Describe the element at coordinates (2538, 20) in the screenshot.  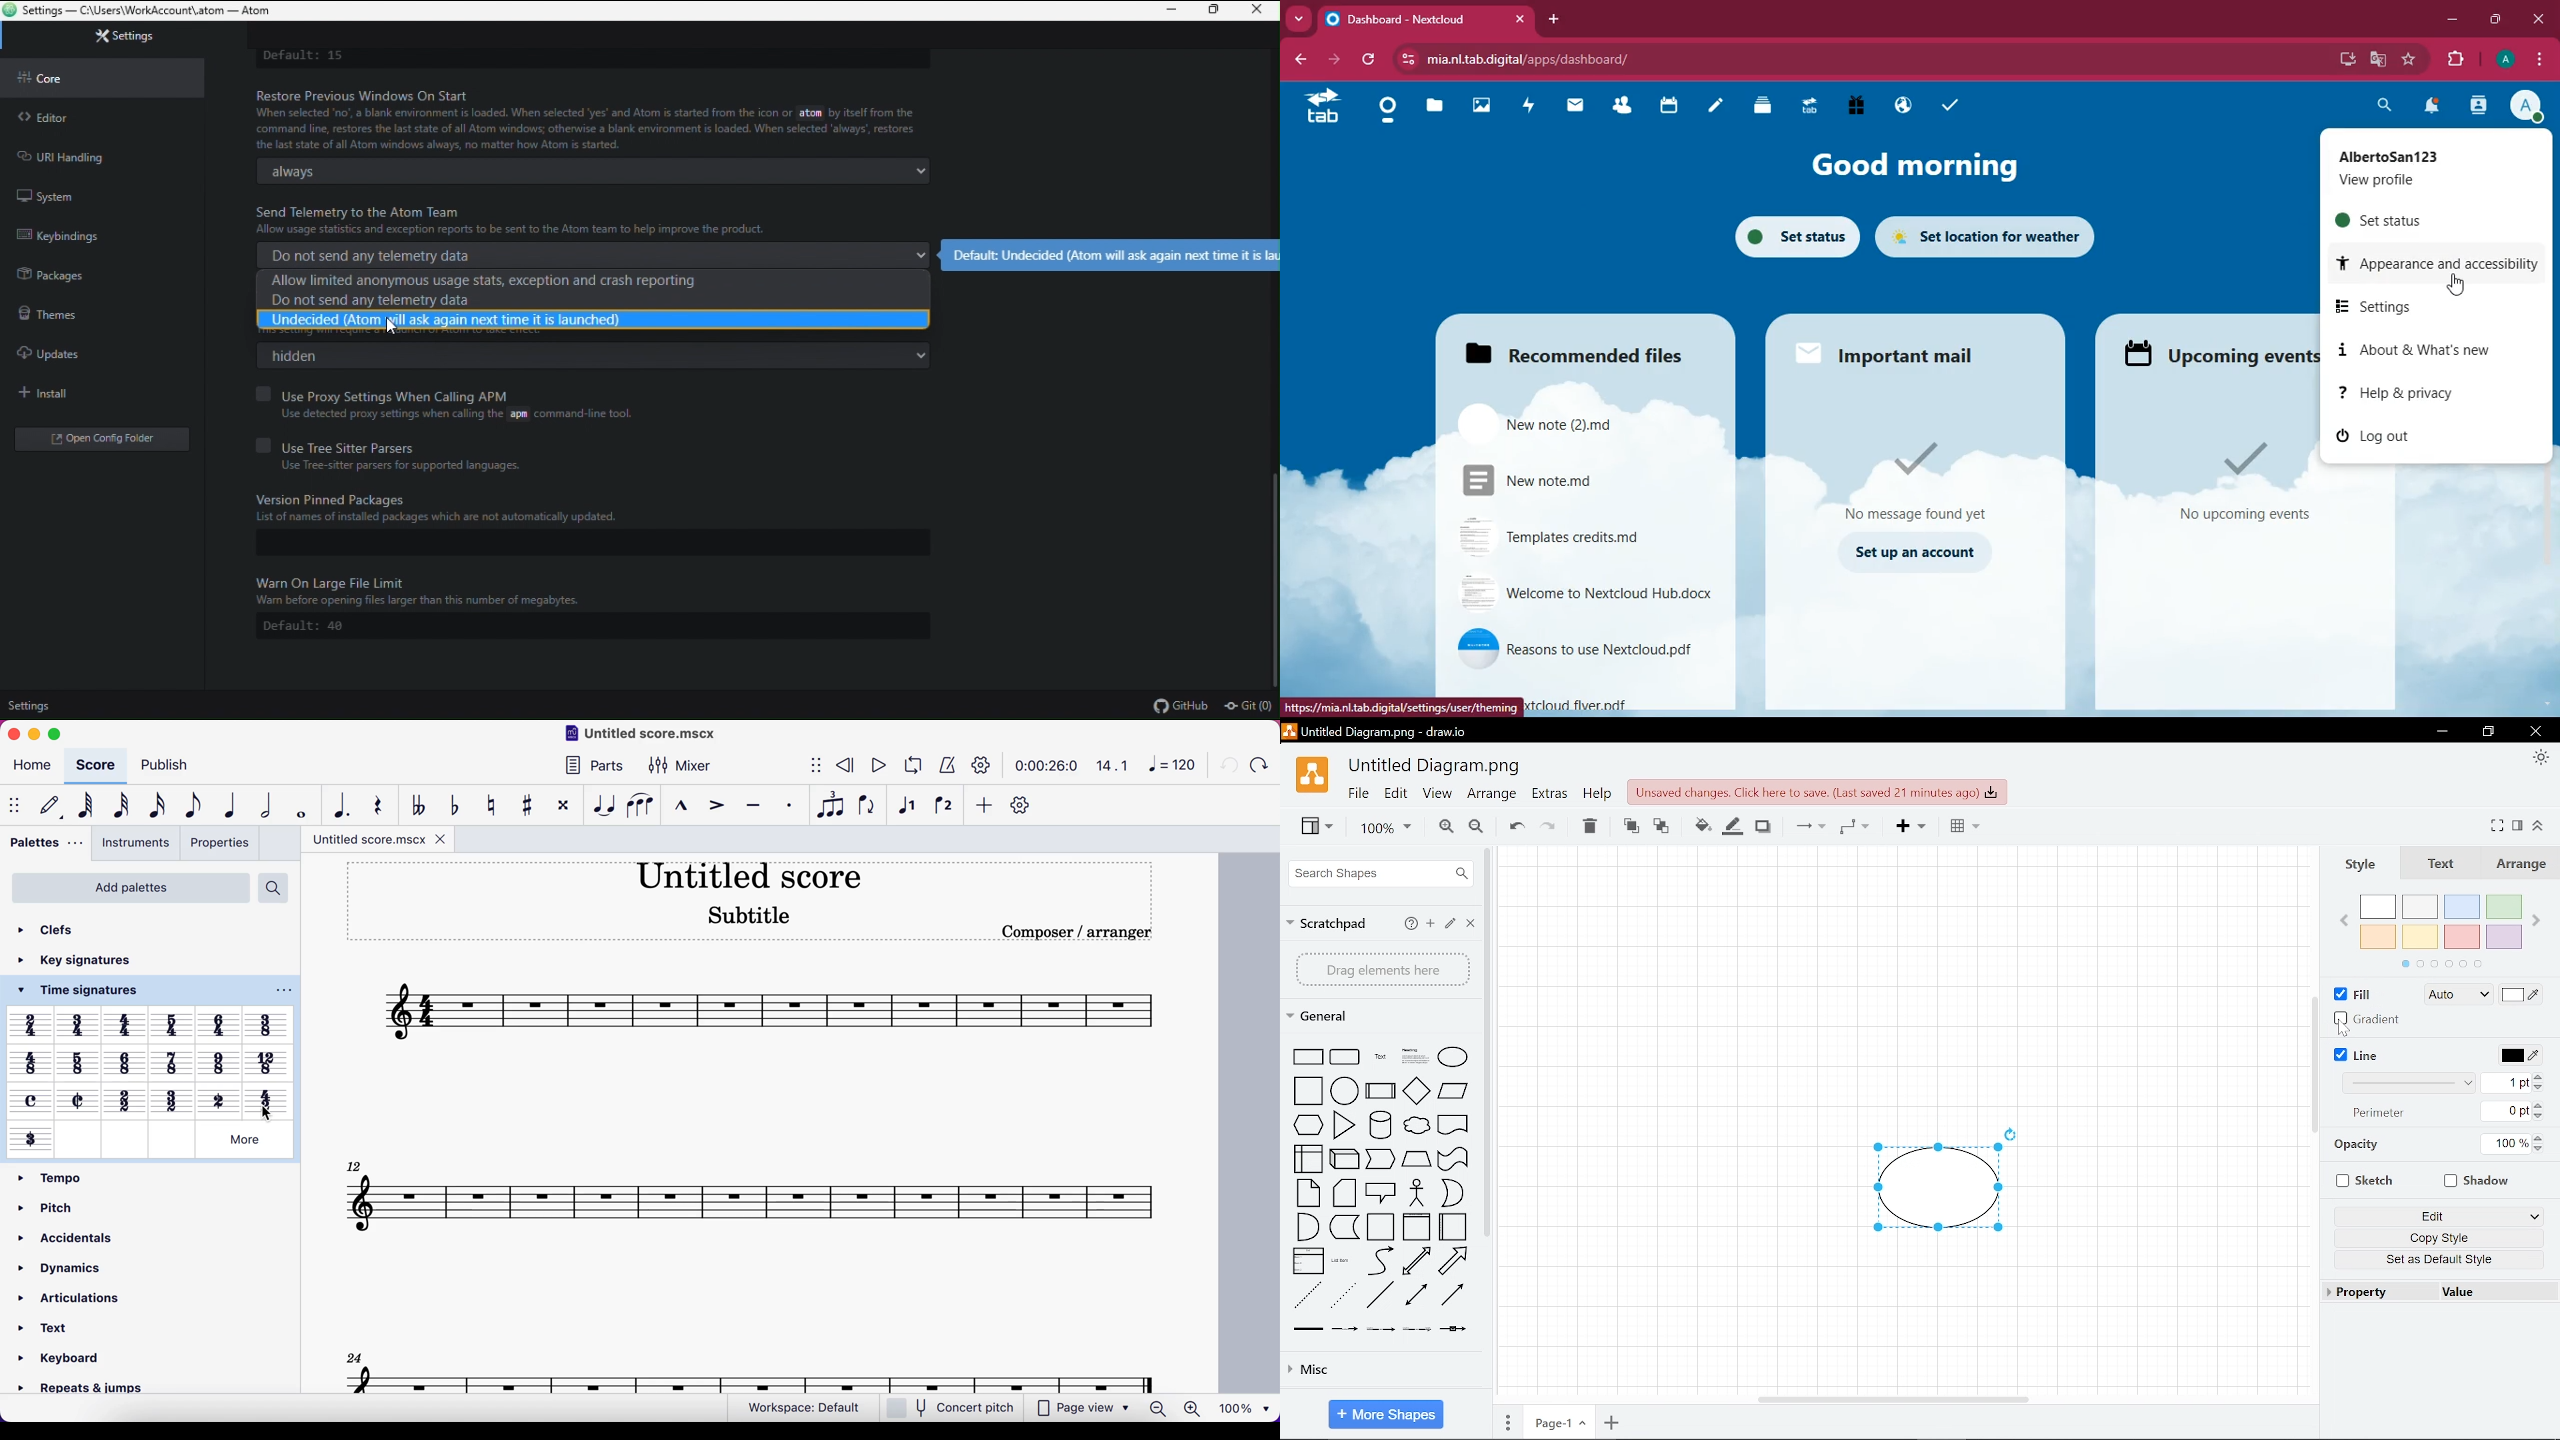
I see `close` at that location.